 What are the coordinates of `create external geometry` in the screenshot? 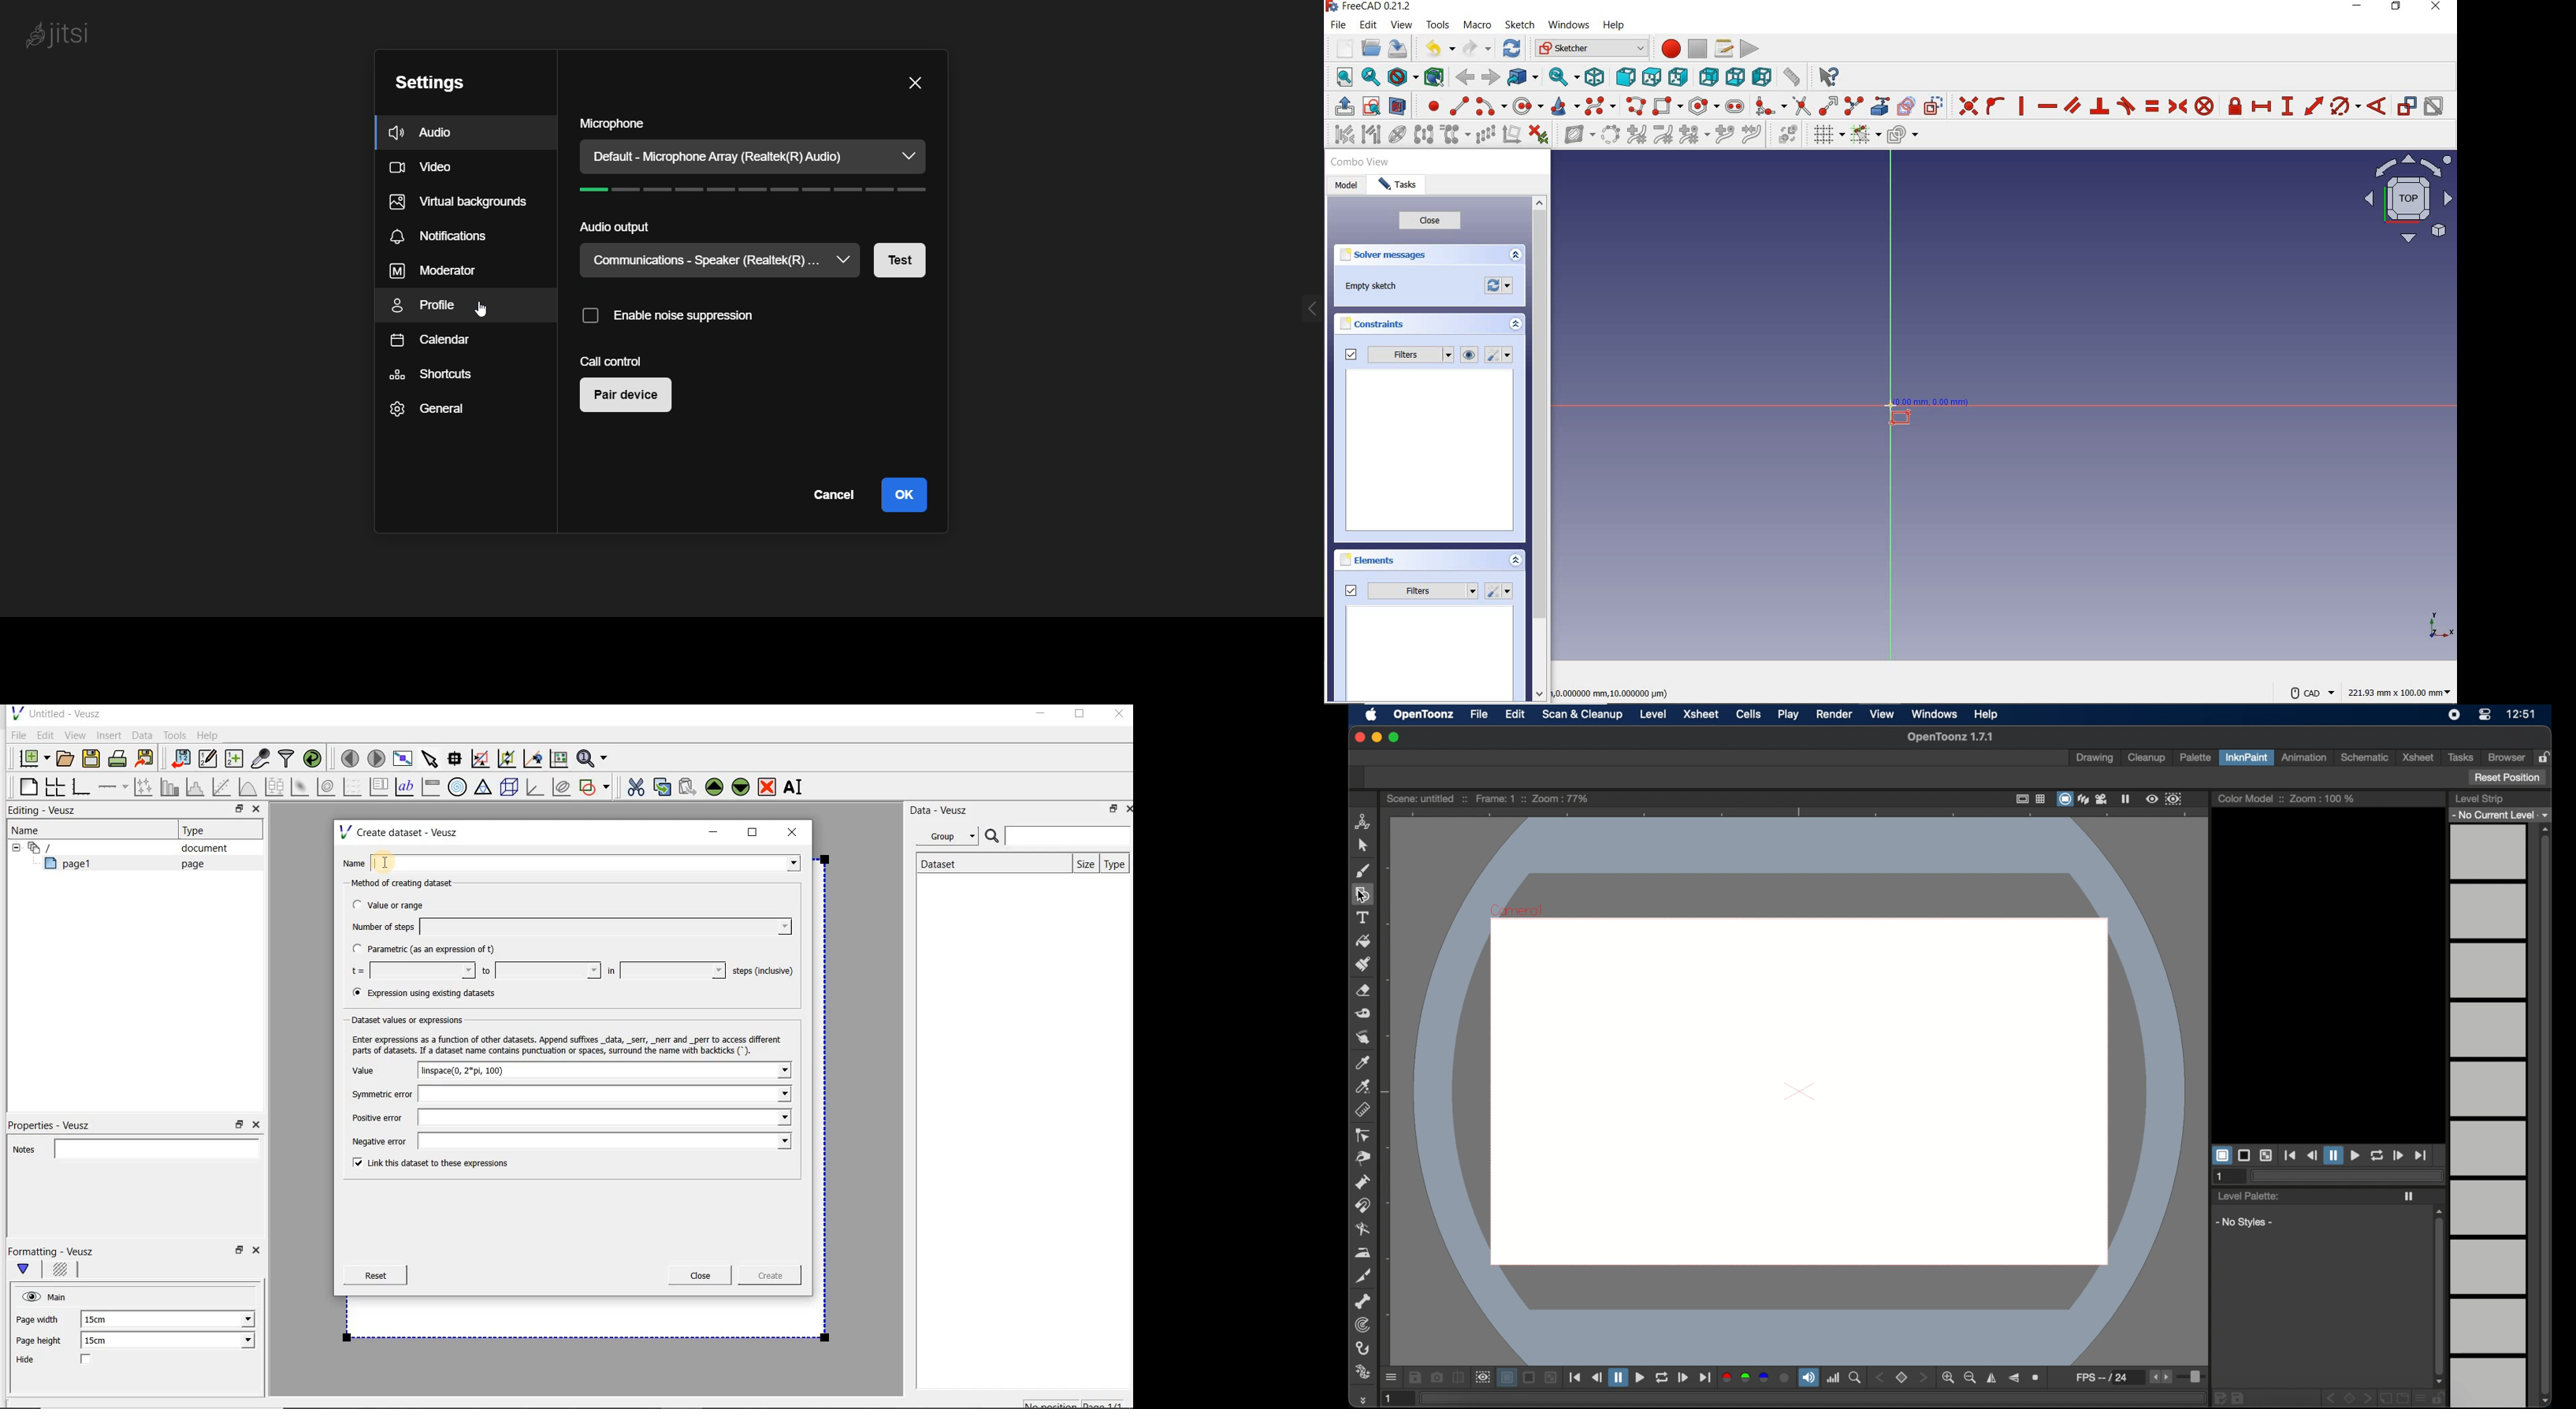 It's located at (1881, 106).